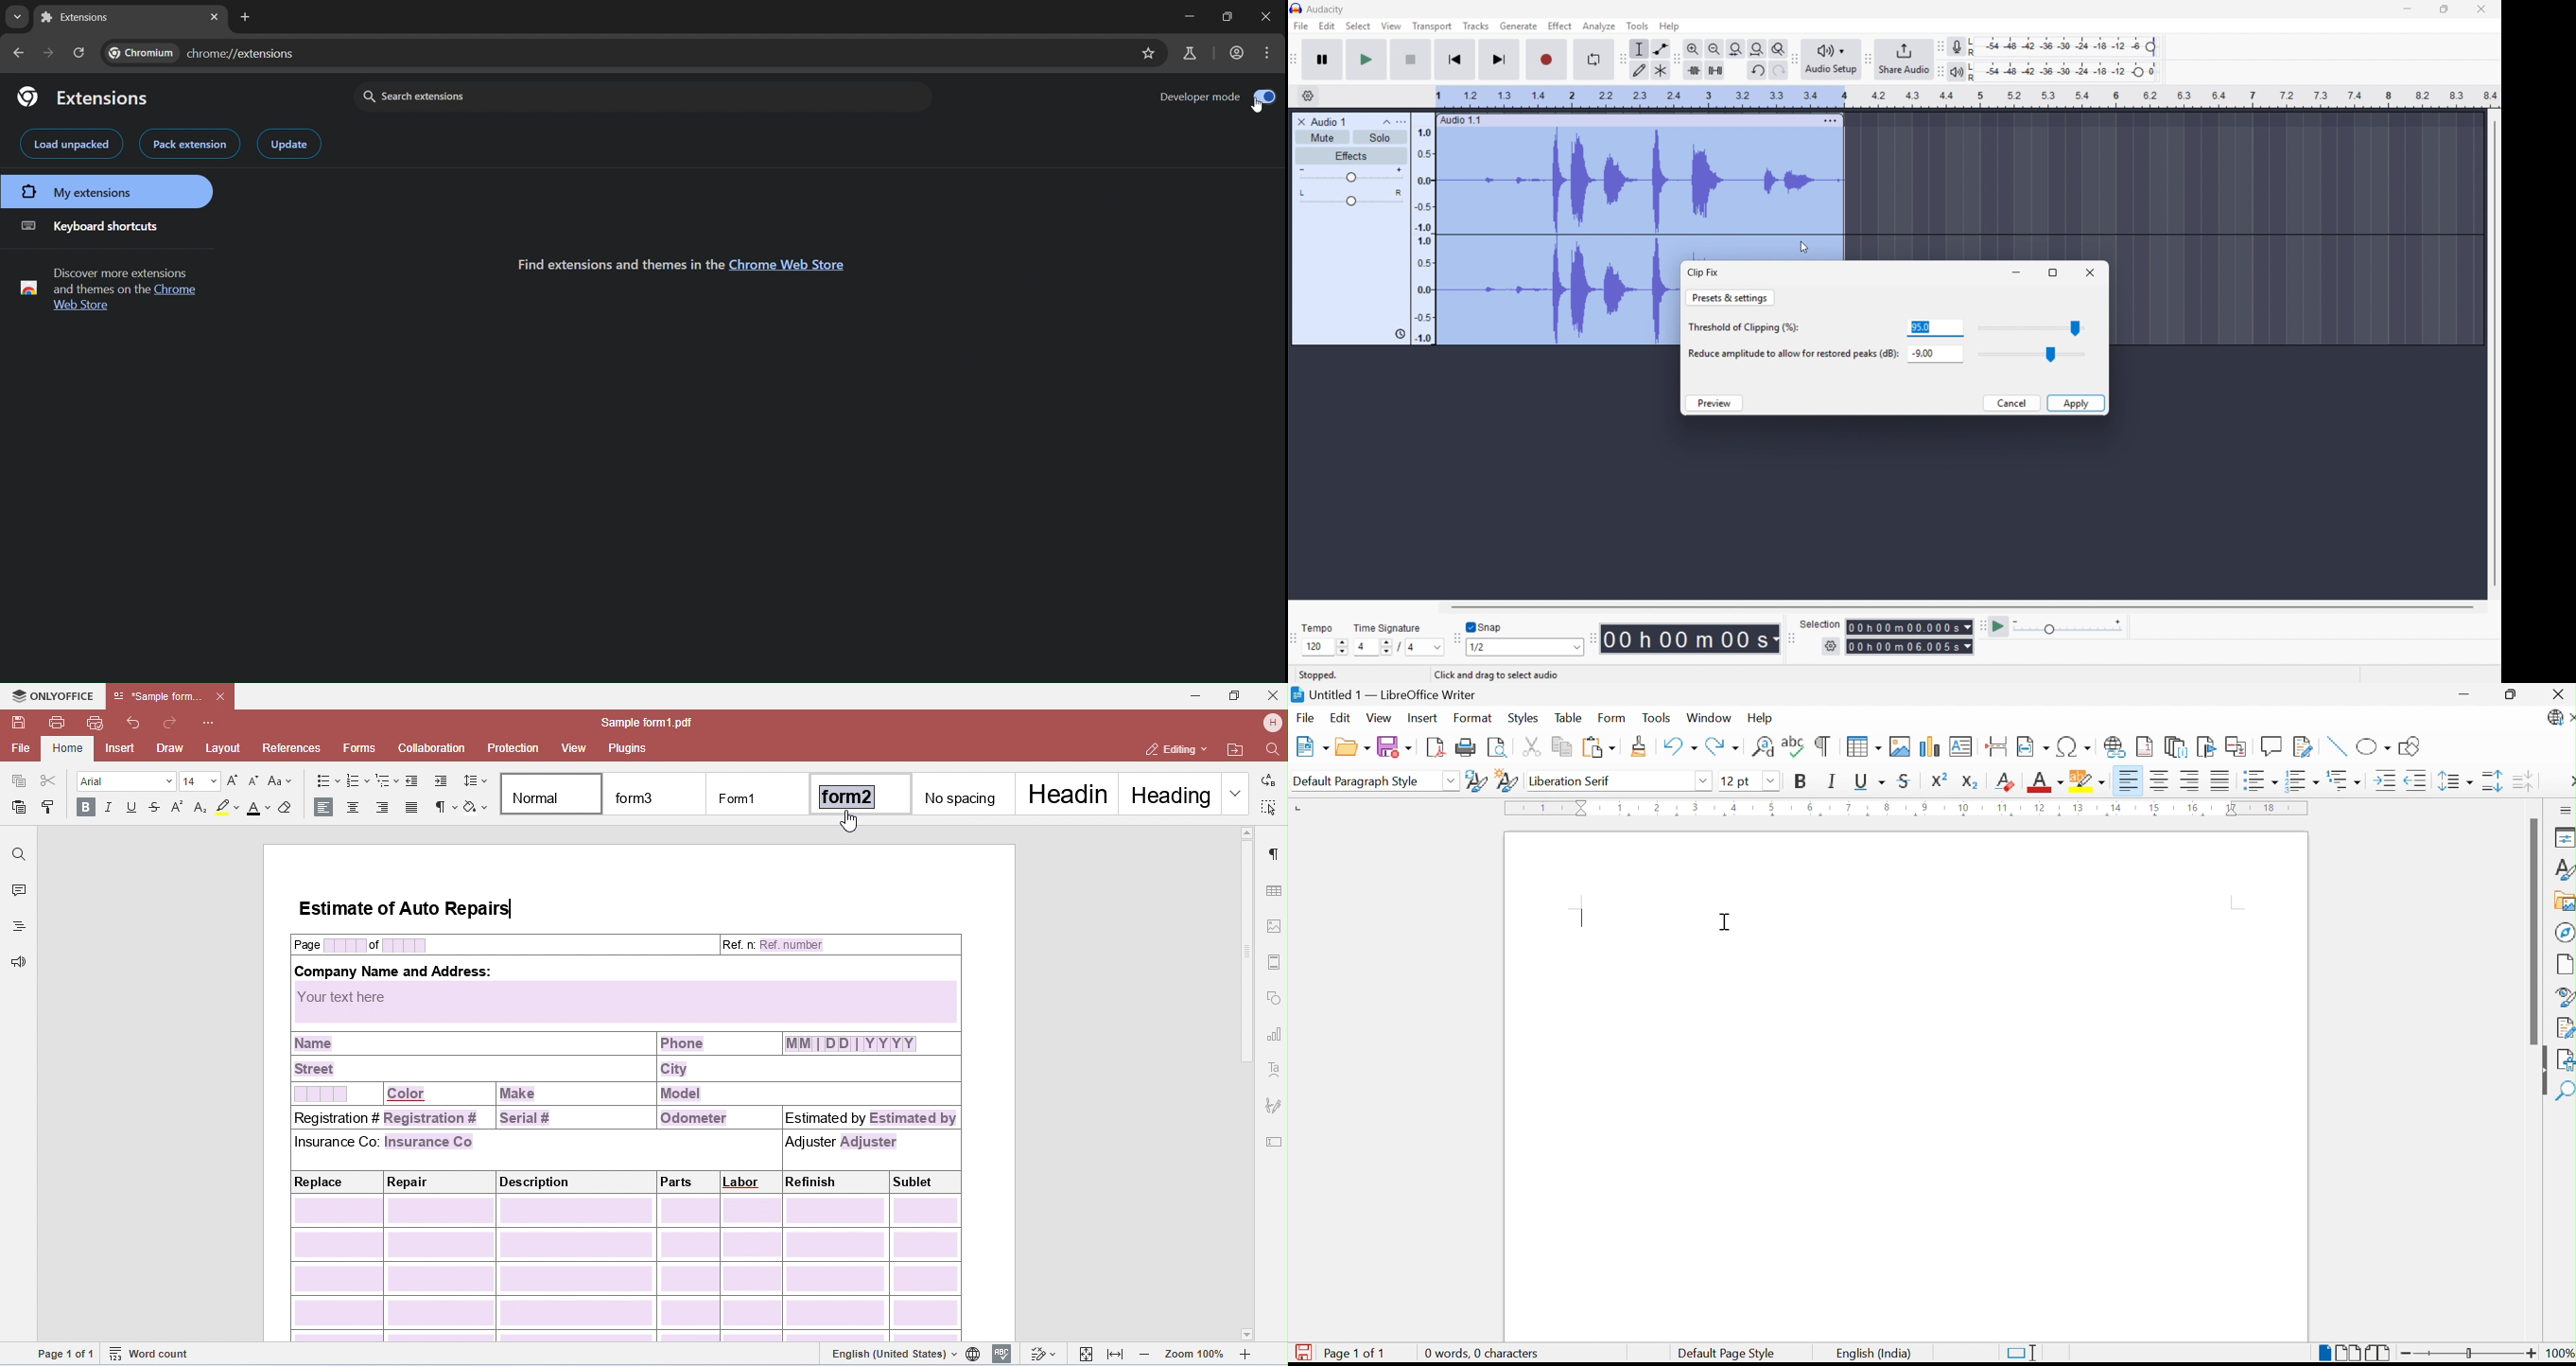  What do you see at coordinates (1721, 746) in the screenshot?
I see `` at bounding box center [1721, 746].